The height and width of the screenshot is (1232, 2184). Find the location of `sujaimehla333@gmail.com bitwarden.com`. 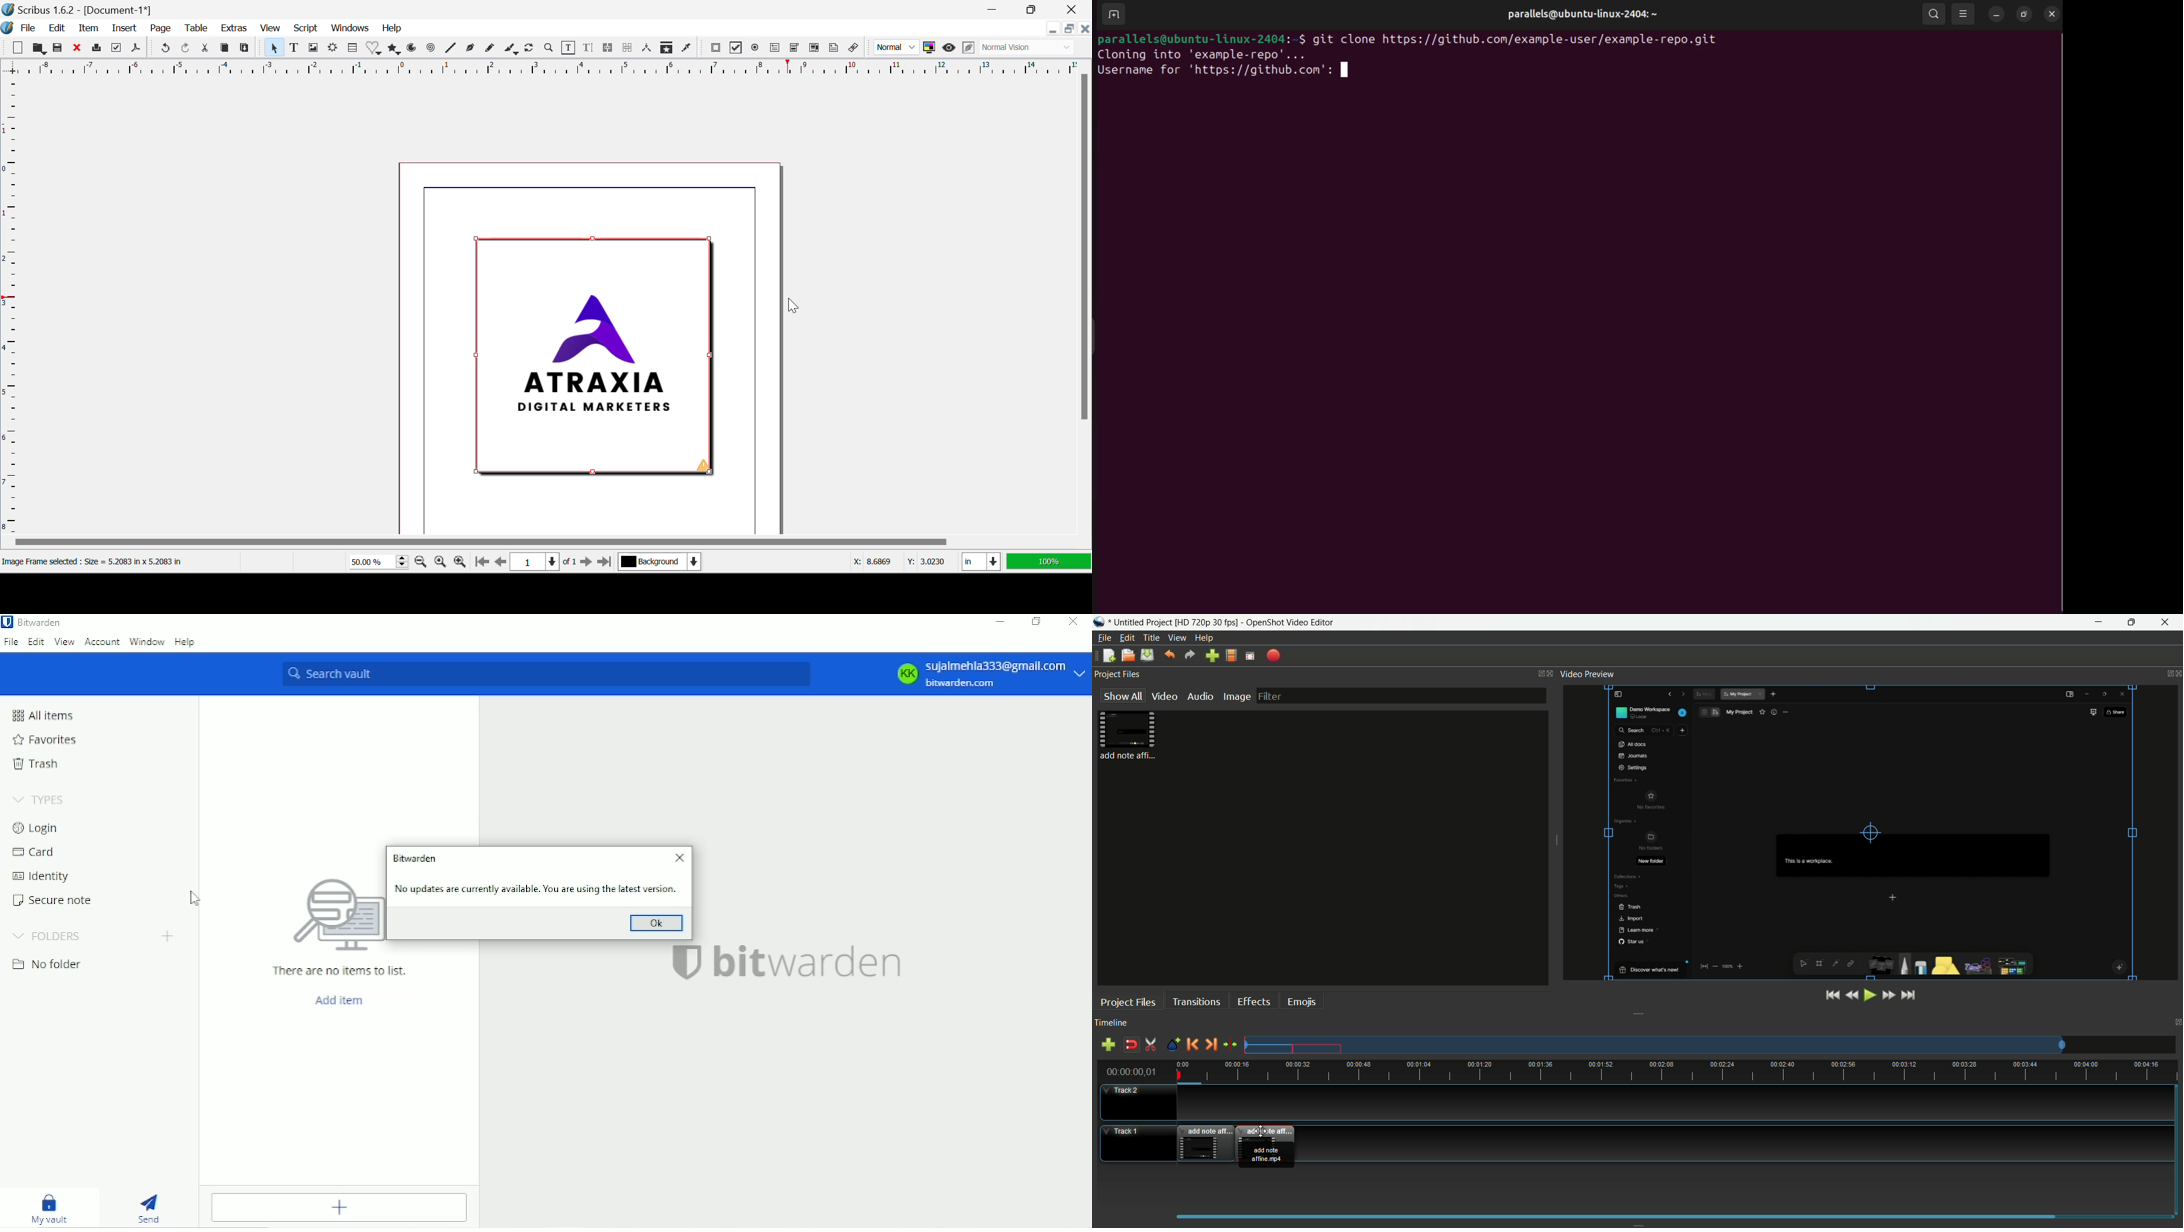

sujaimehla333@gmail.com bitwarden.com is located at coordinates (1007, 675).